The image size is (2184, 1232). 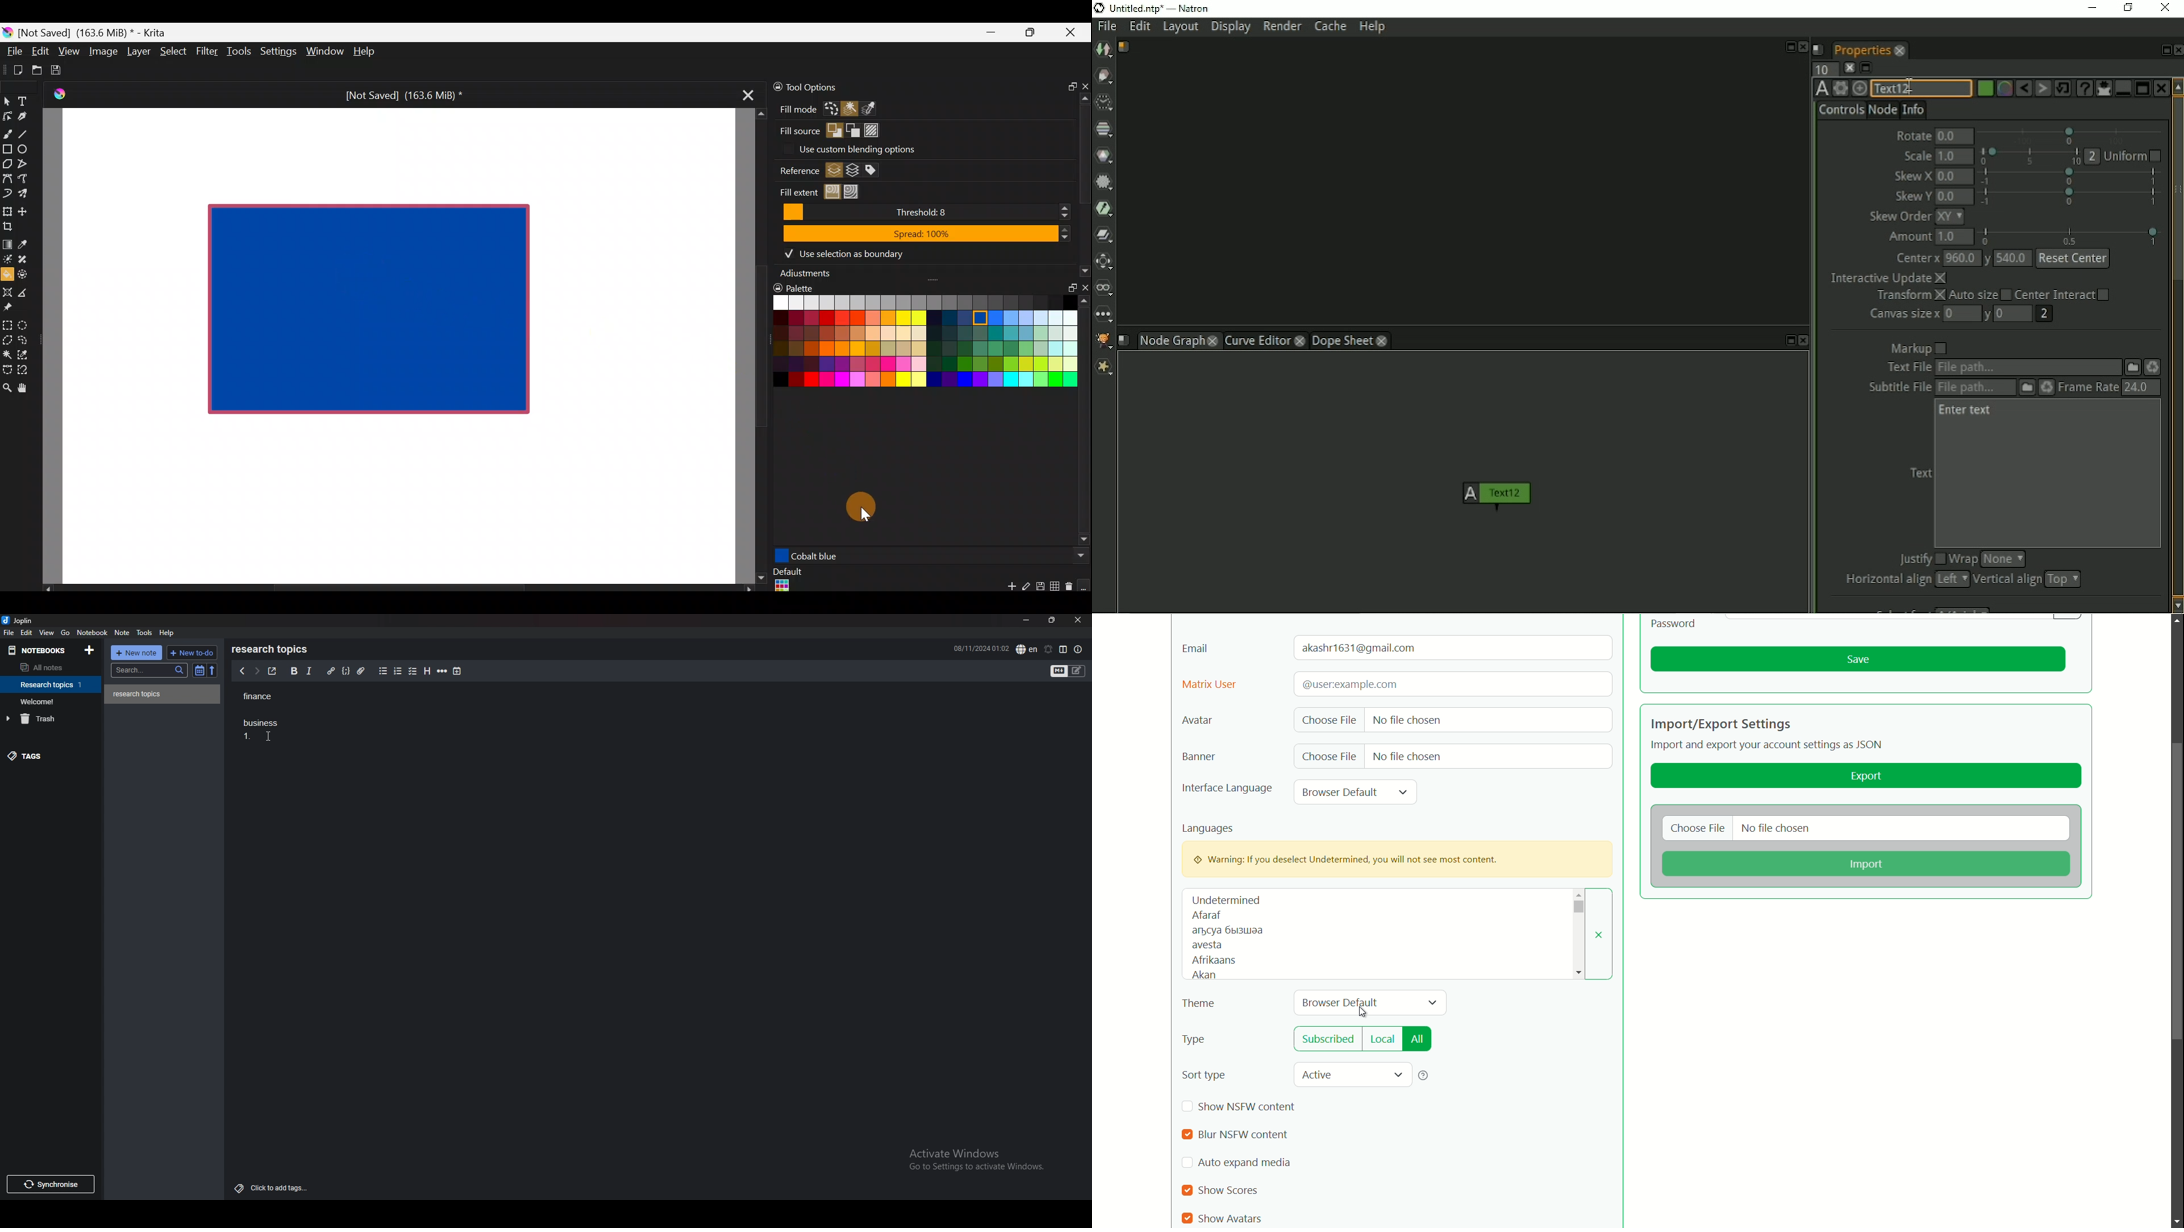 I want to click on text, so click(x=1228, y=931).